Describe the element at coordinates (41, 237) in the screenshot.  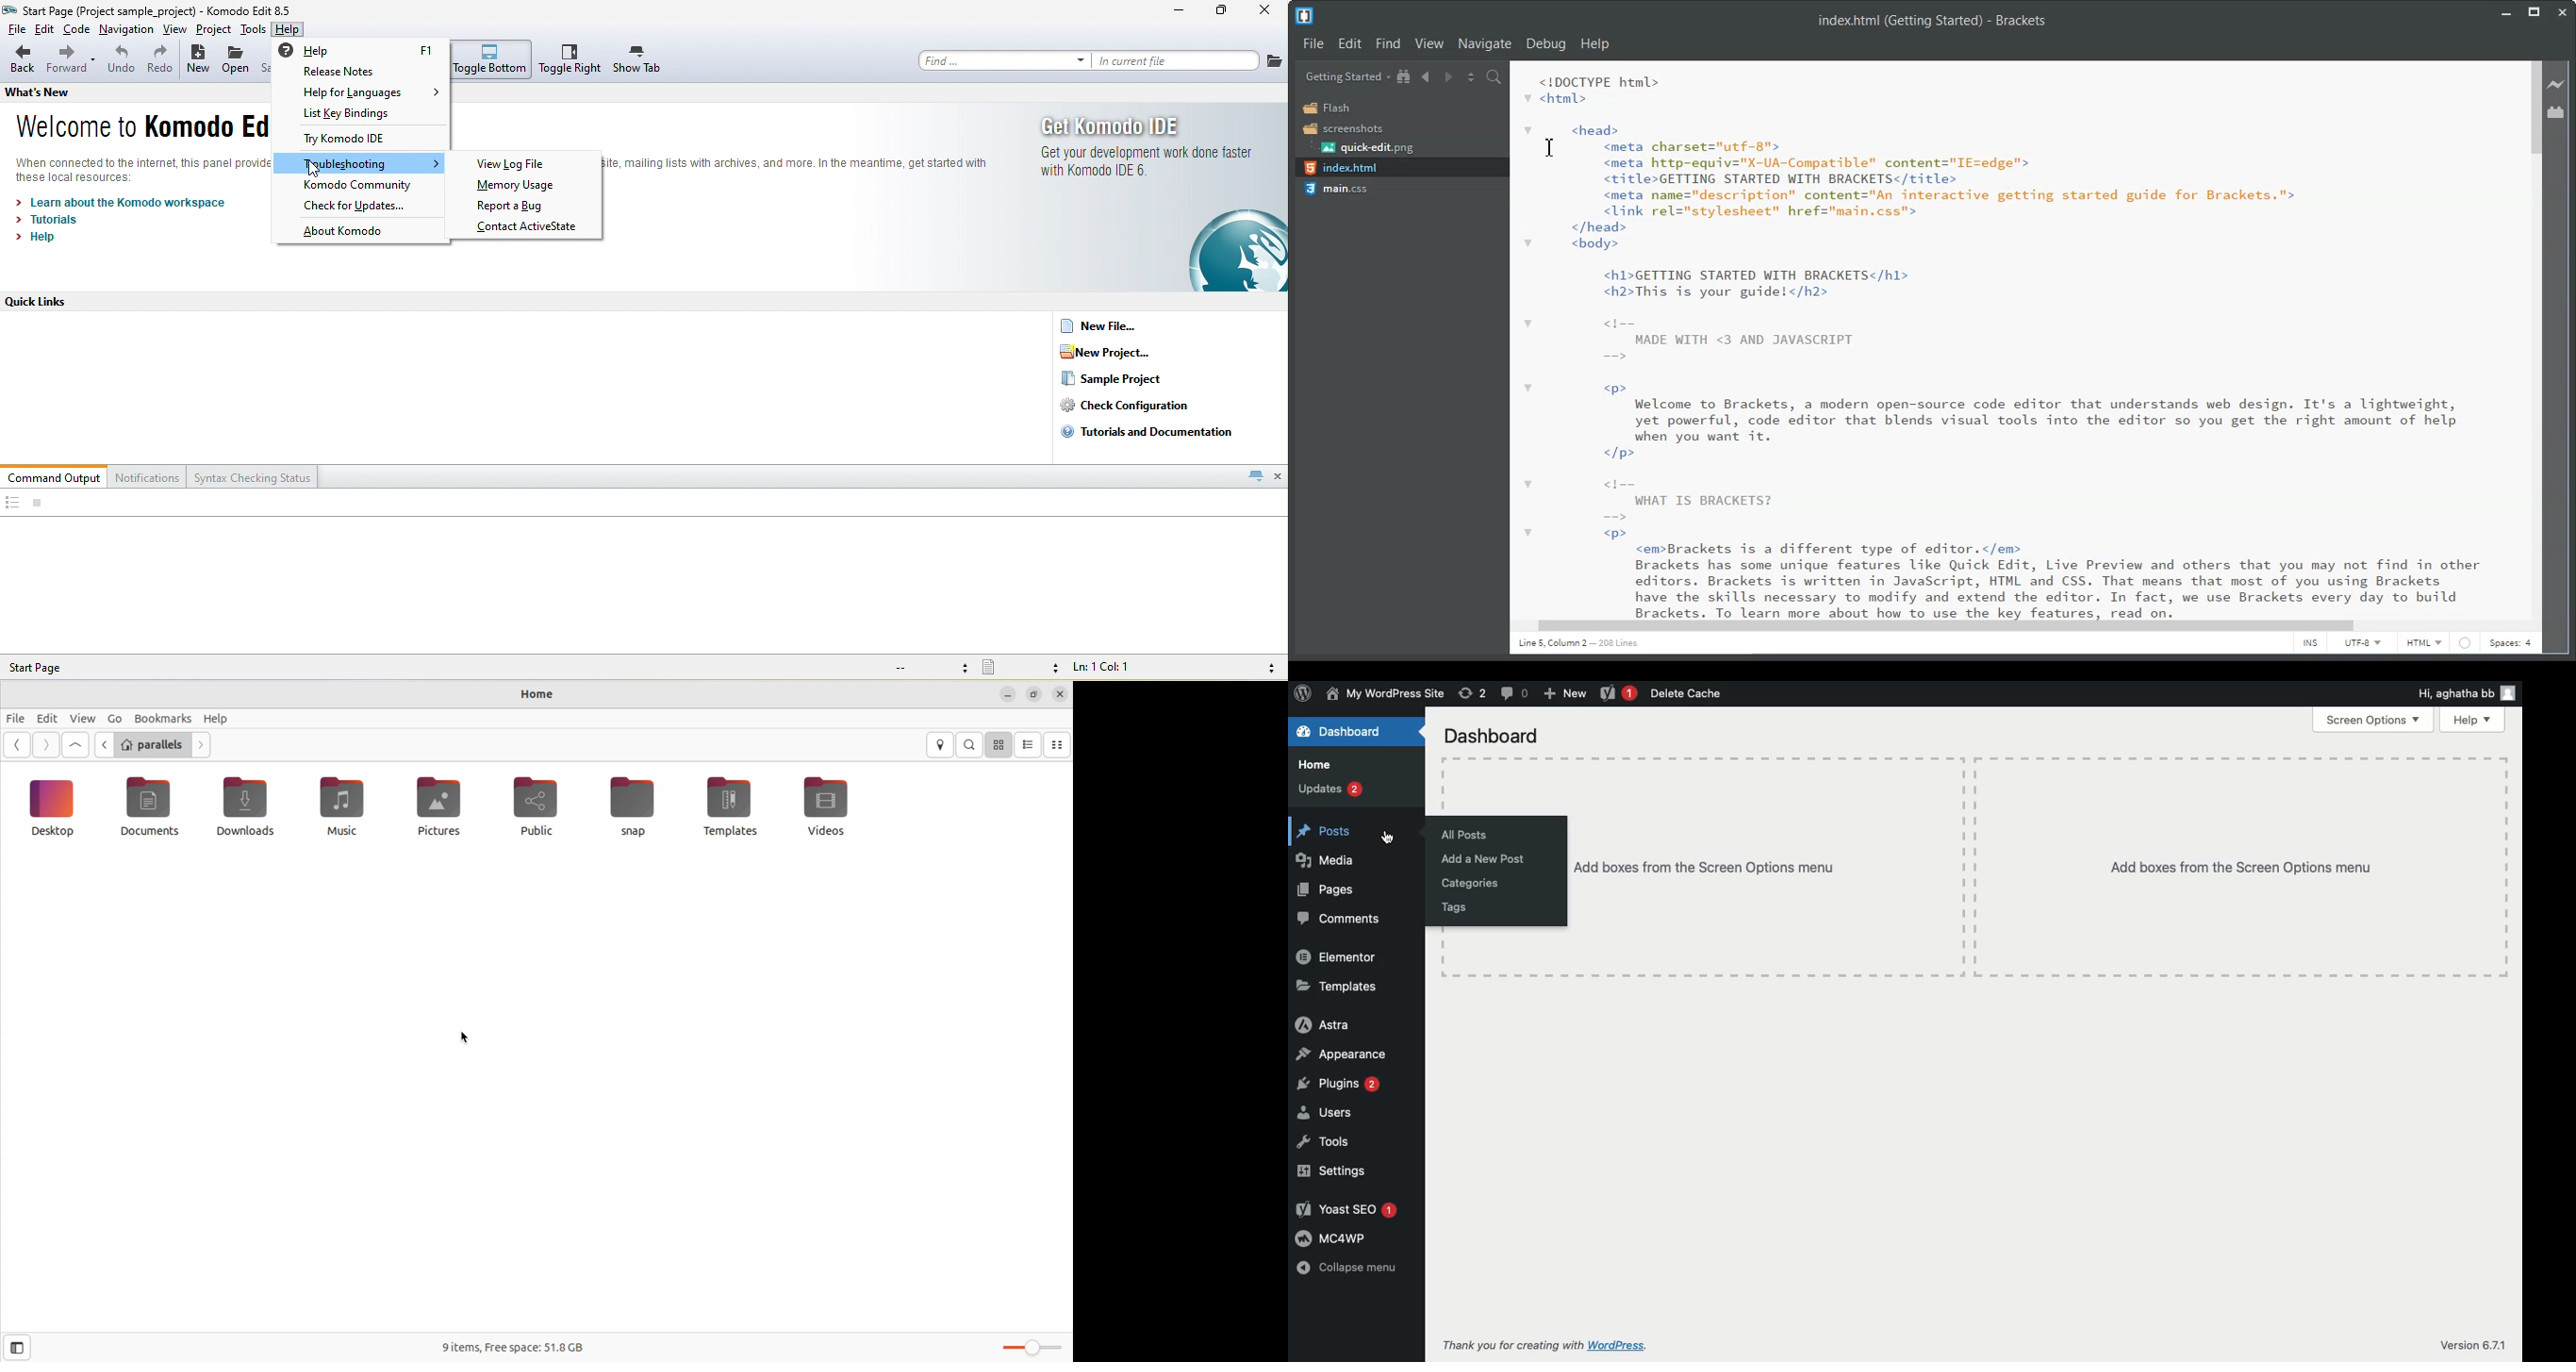
I see `help` at that location.